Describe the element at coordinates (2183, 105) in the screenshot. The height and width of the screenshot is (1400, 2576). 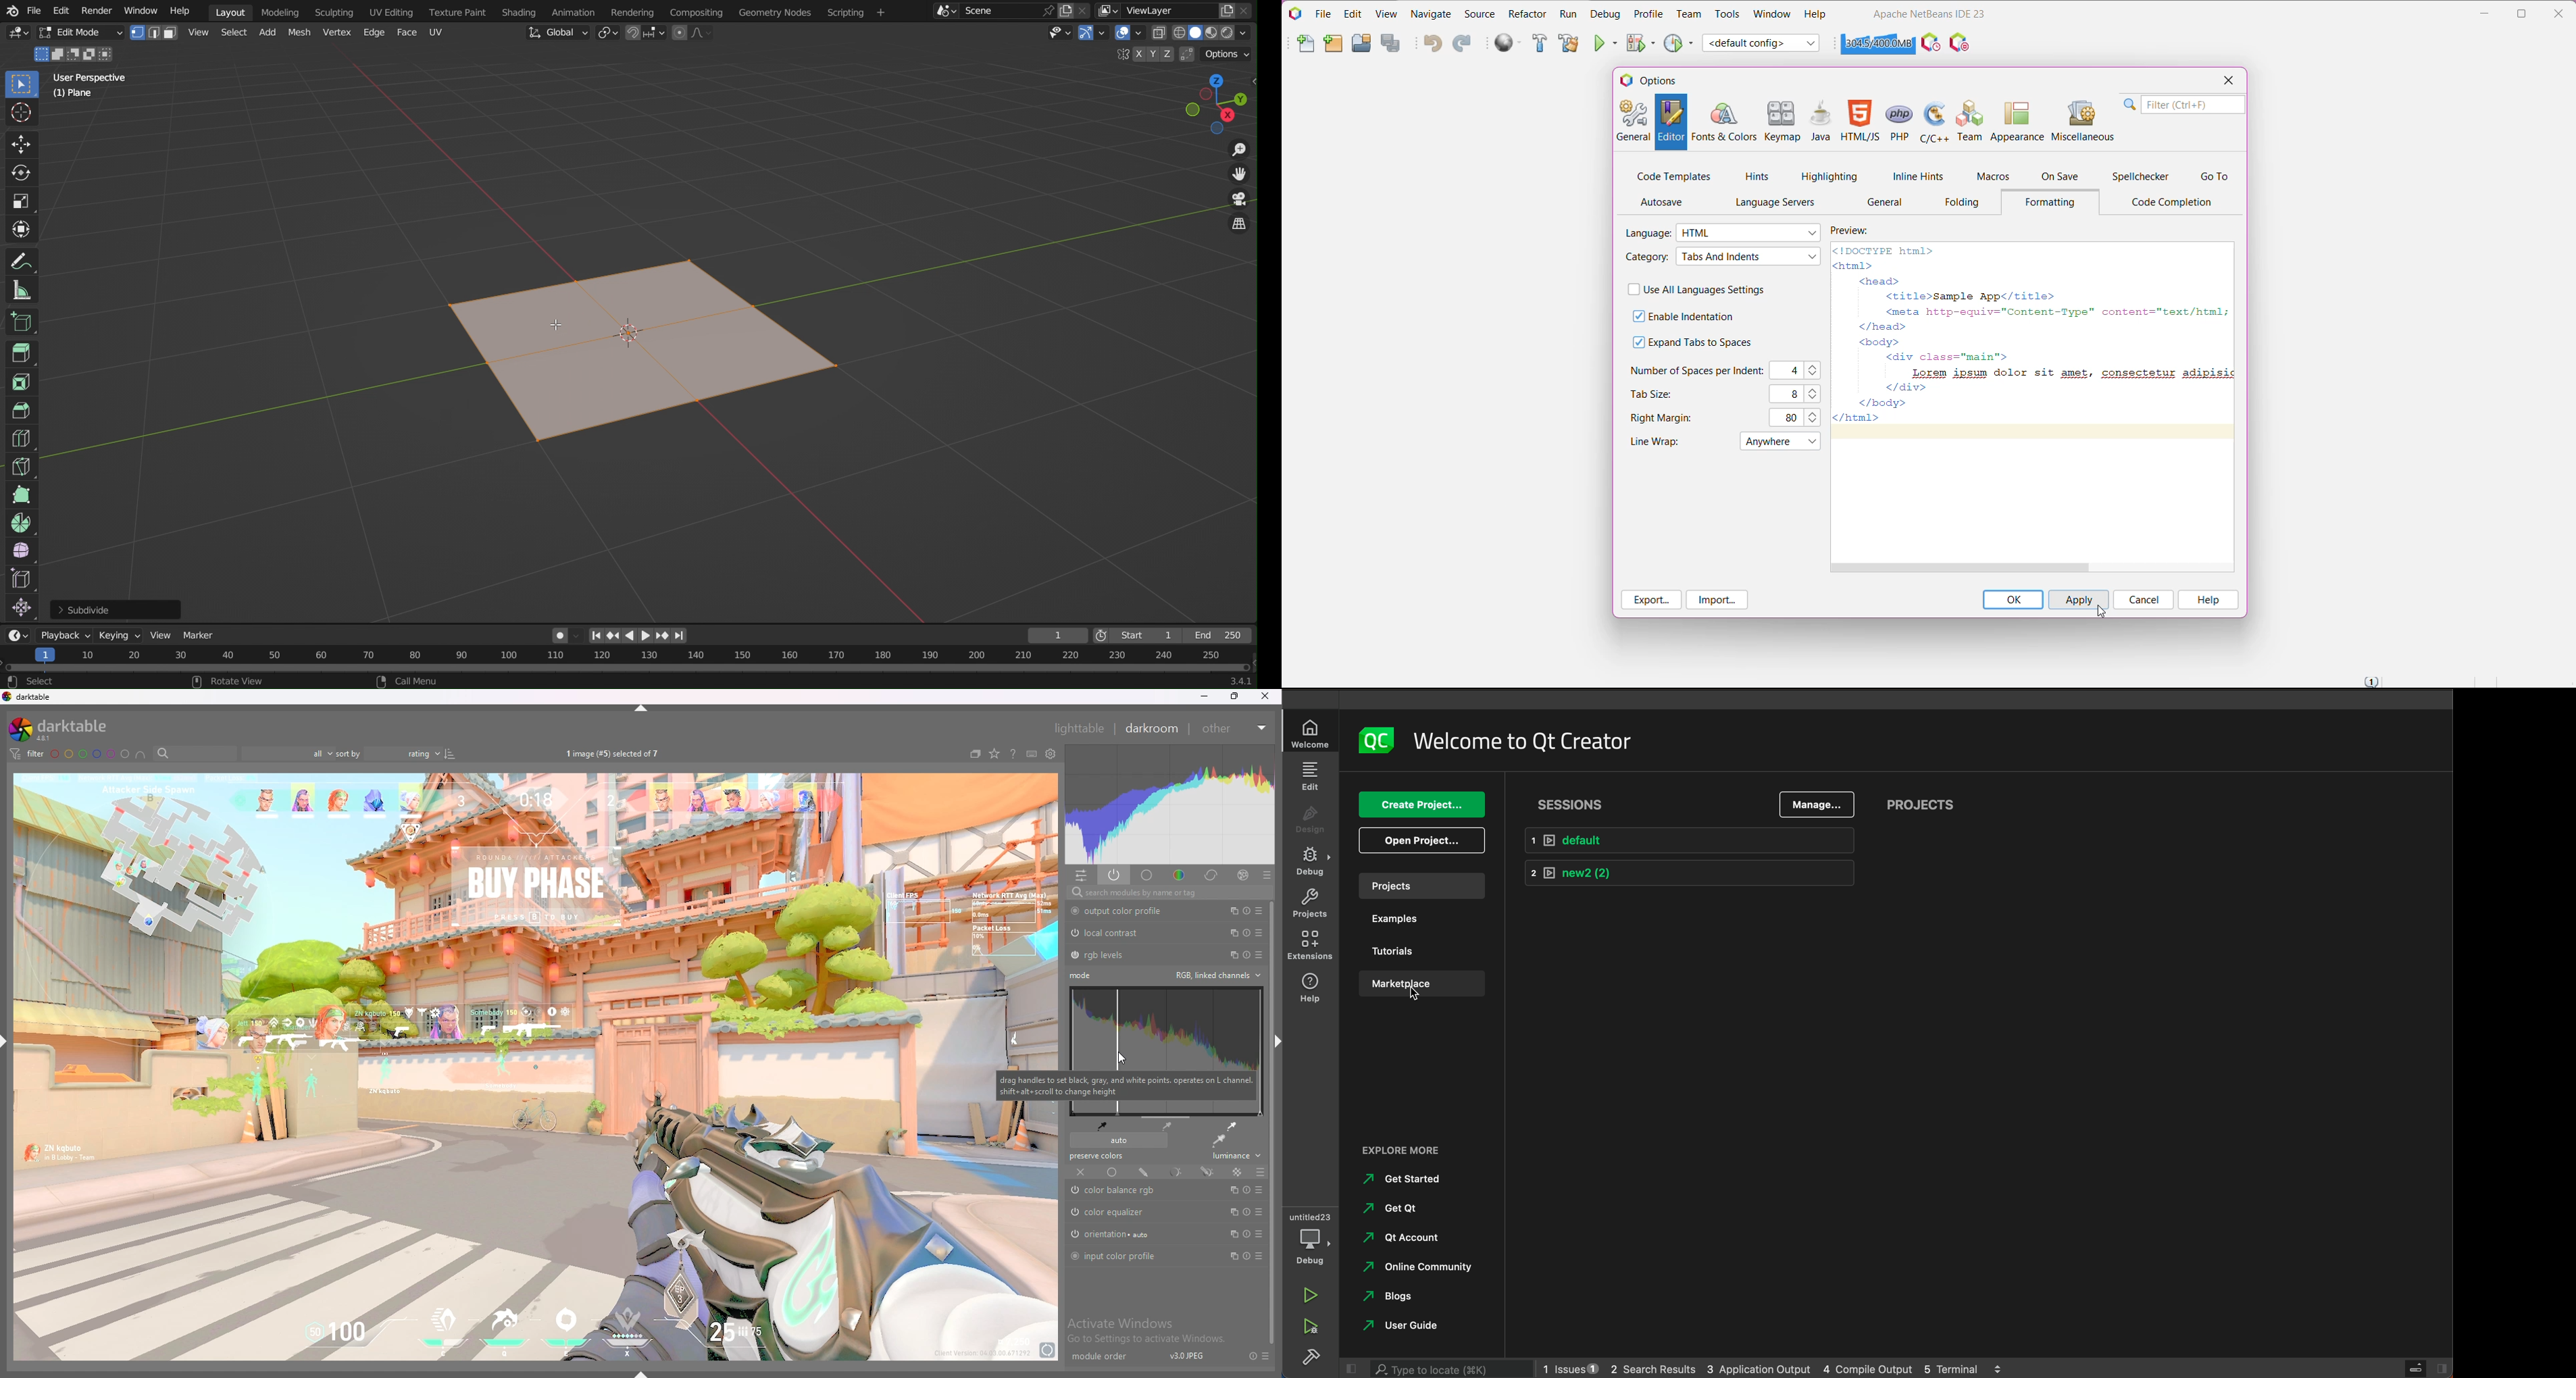
I see `Search Bar` at that location.